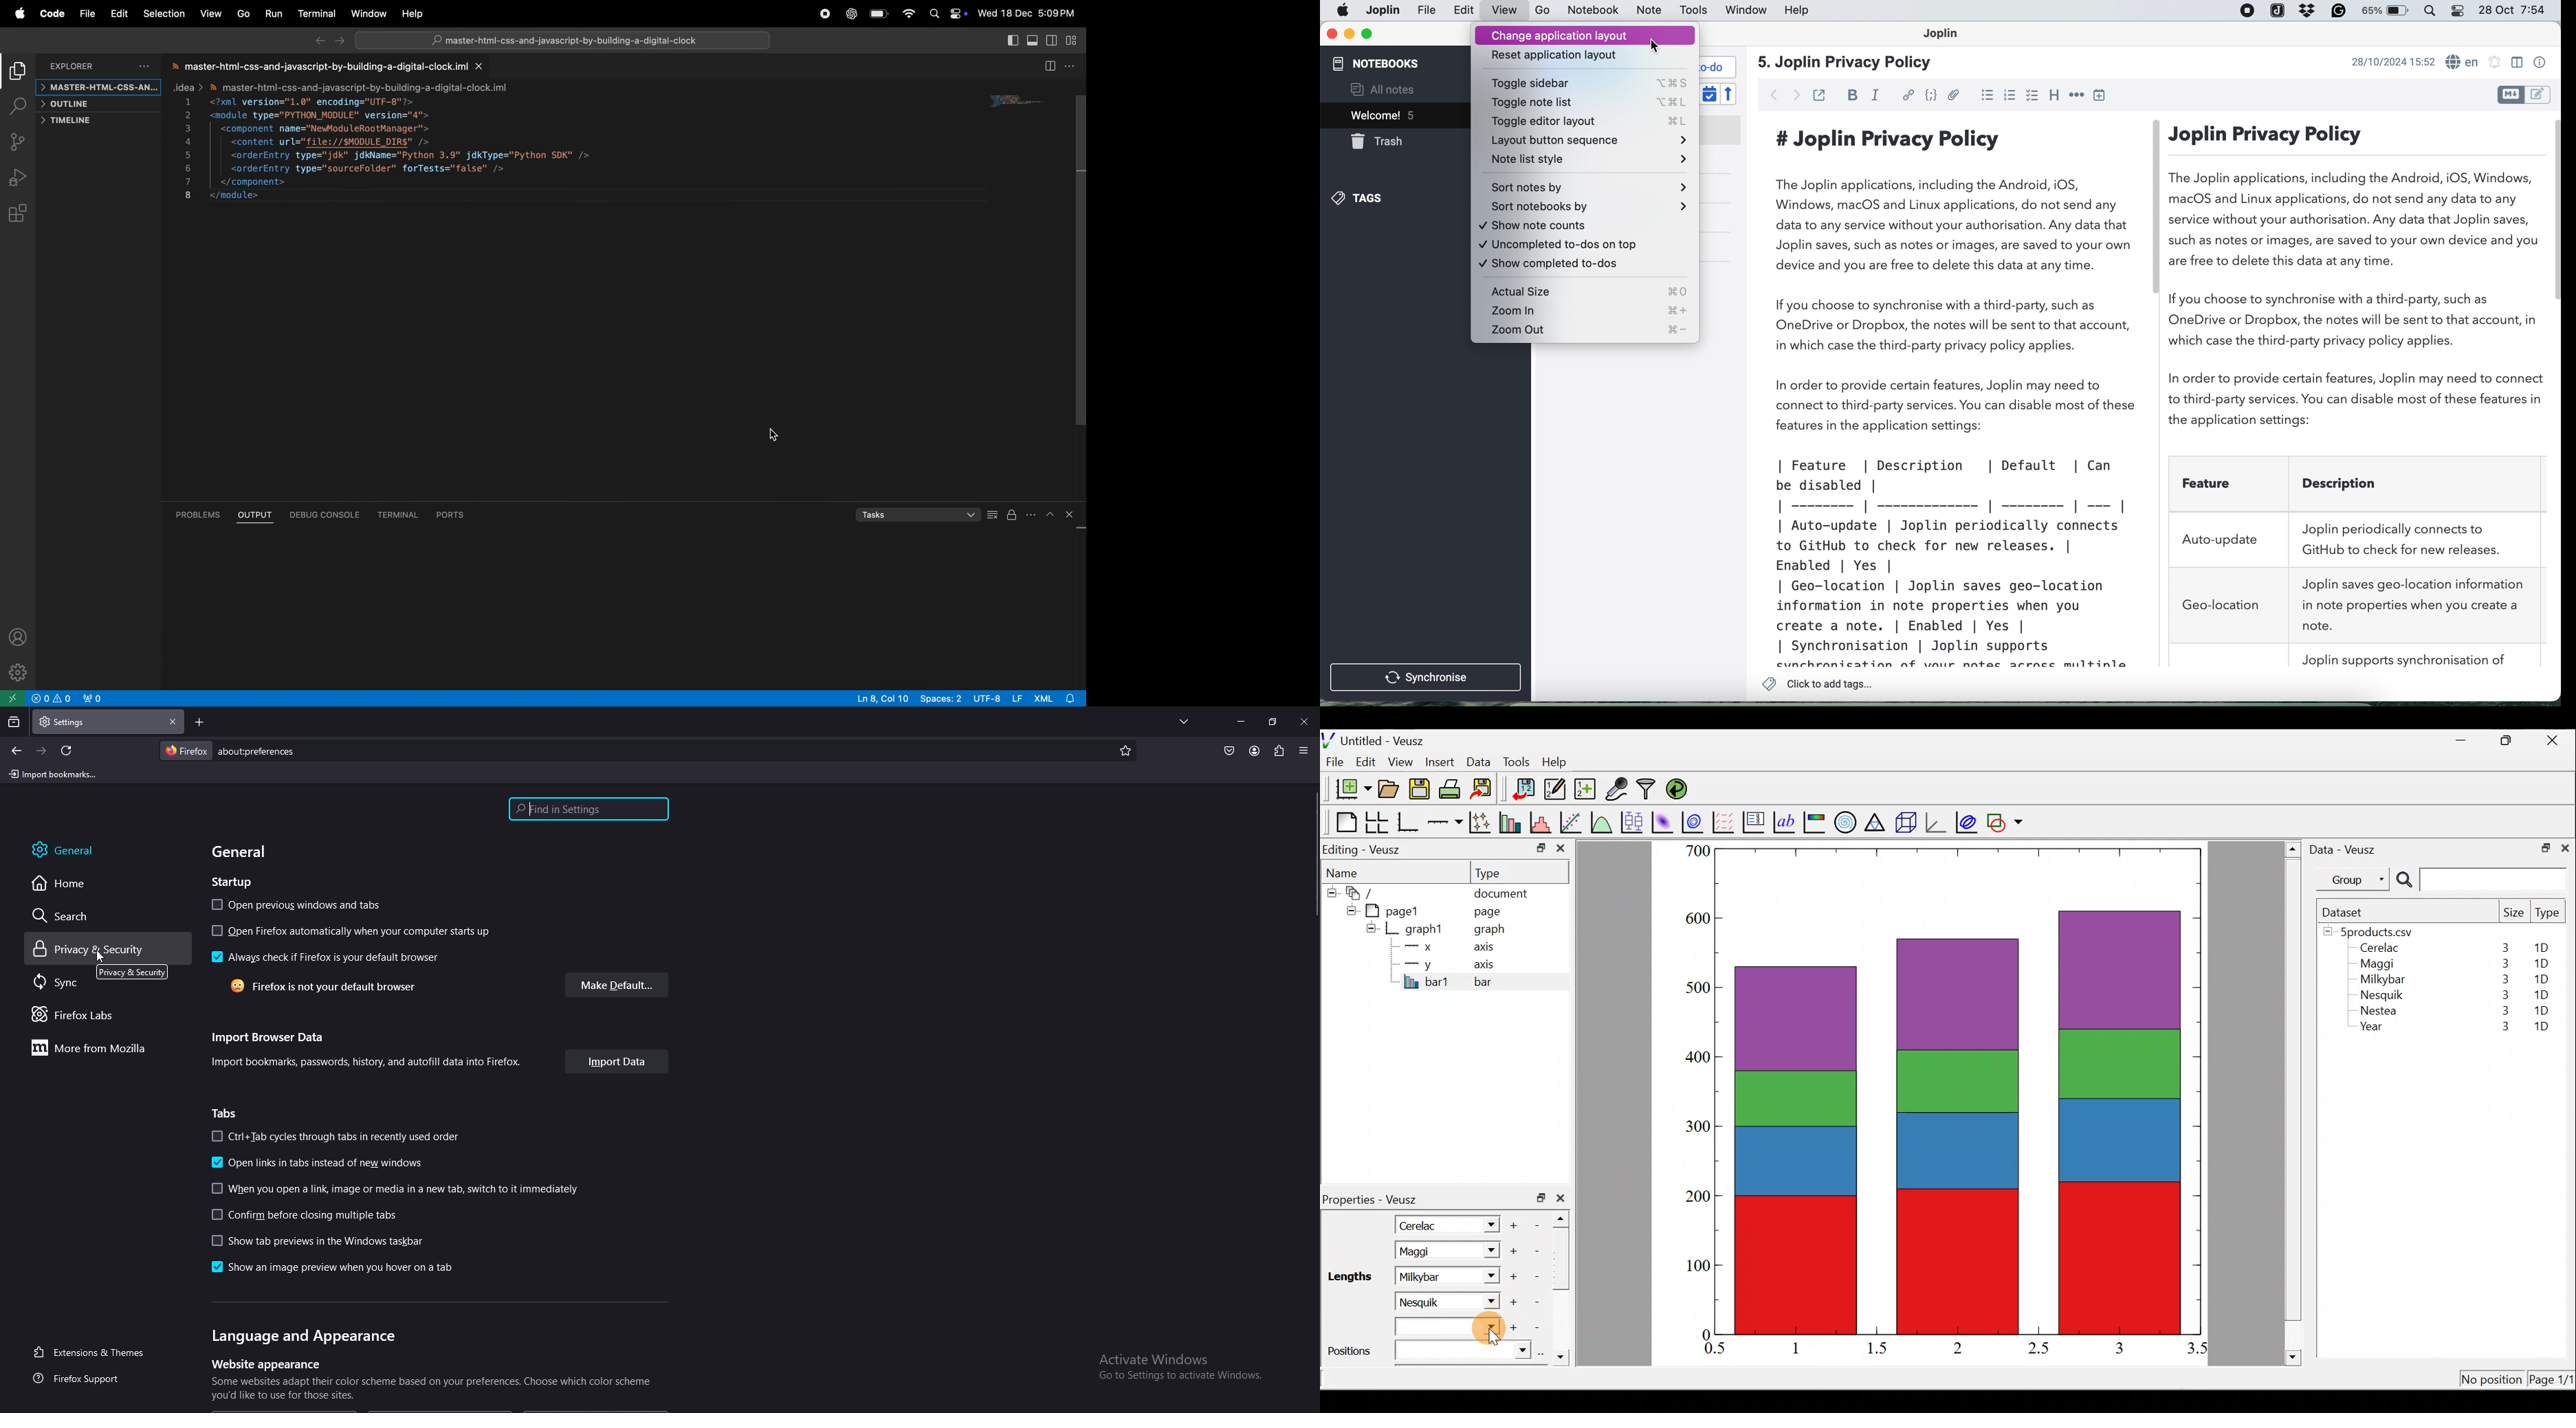  I want to click on settings, so click(15, 671).